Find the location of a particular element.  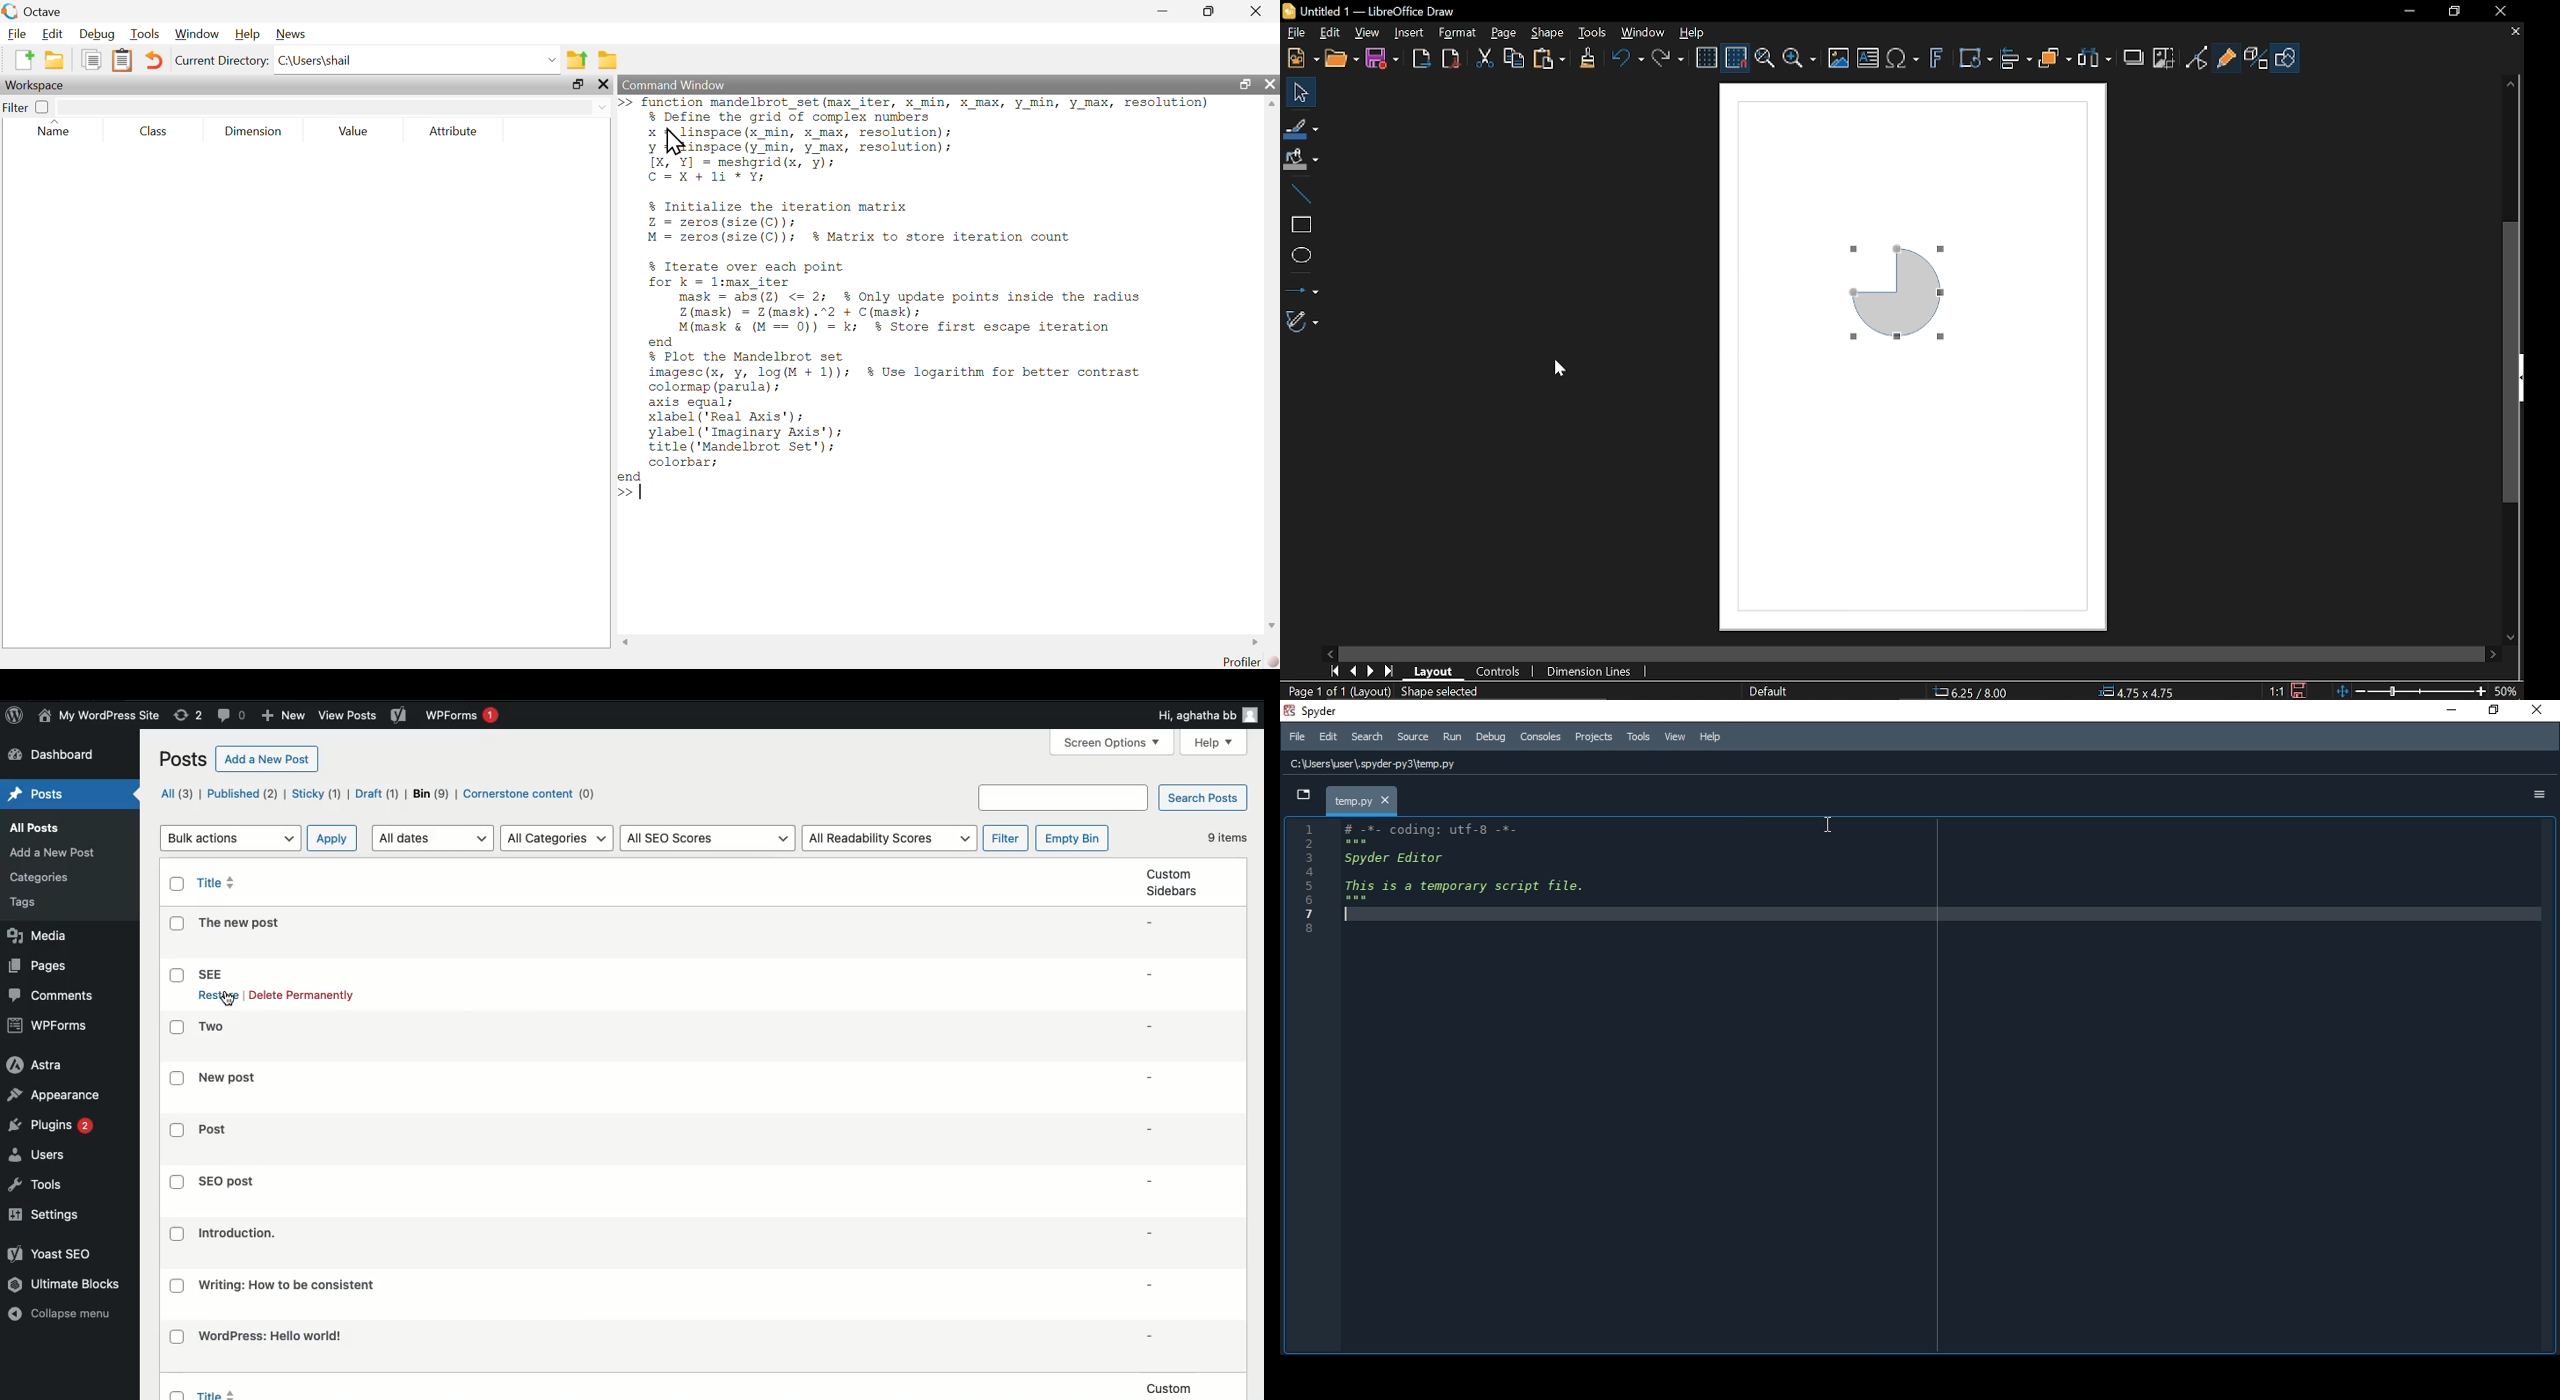

Curves and polygons is located at coordinates (1304, 322).